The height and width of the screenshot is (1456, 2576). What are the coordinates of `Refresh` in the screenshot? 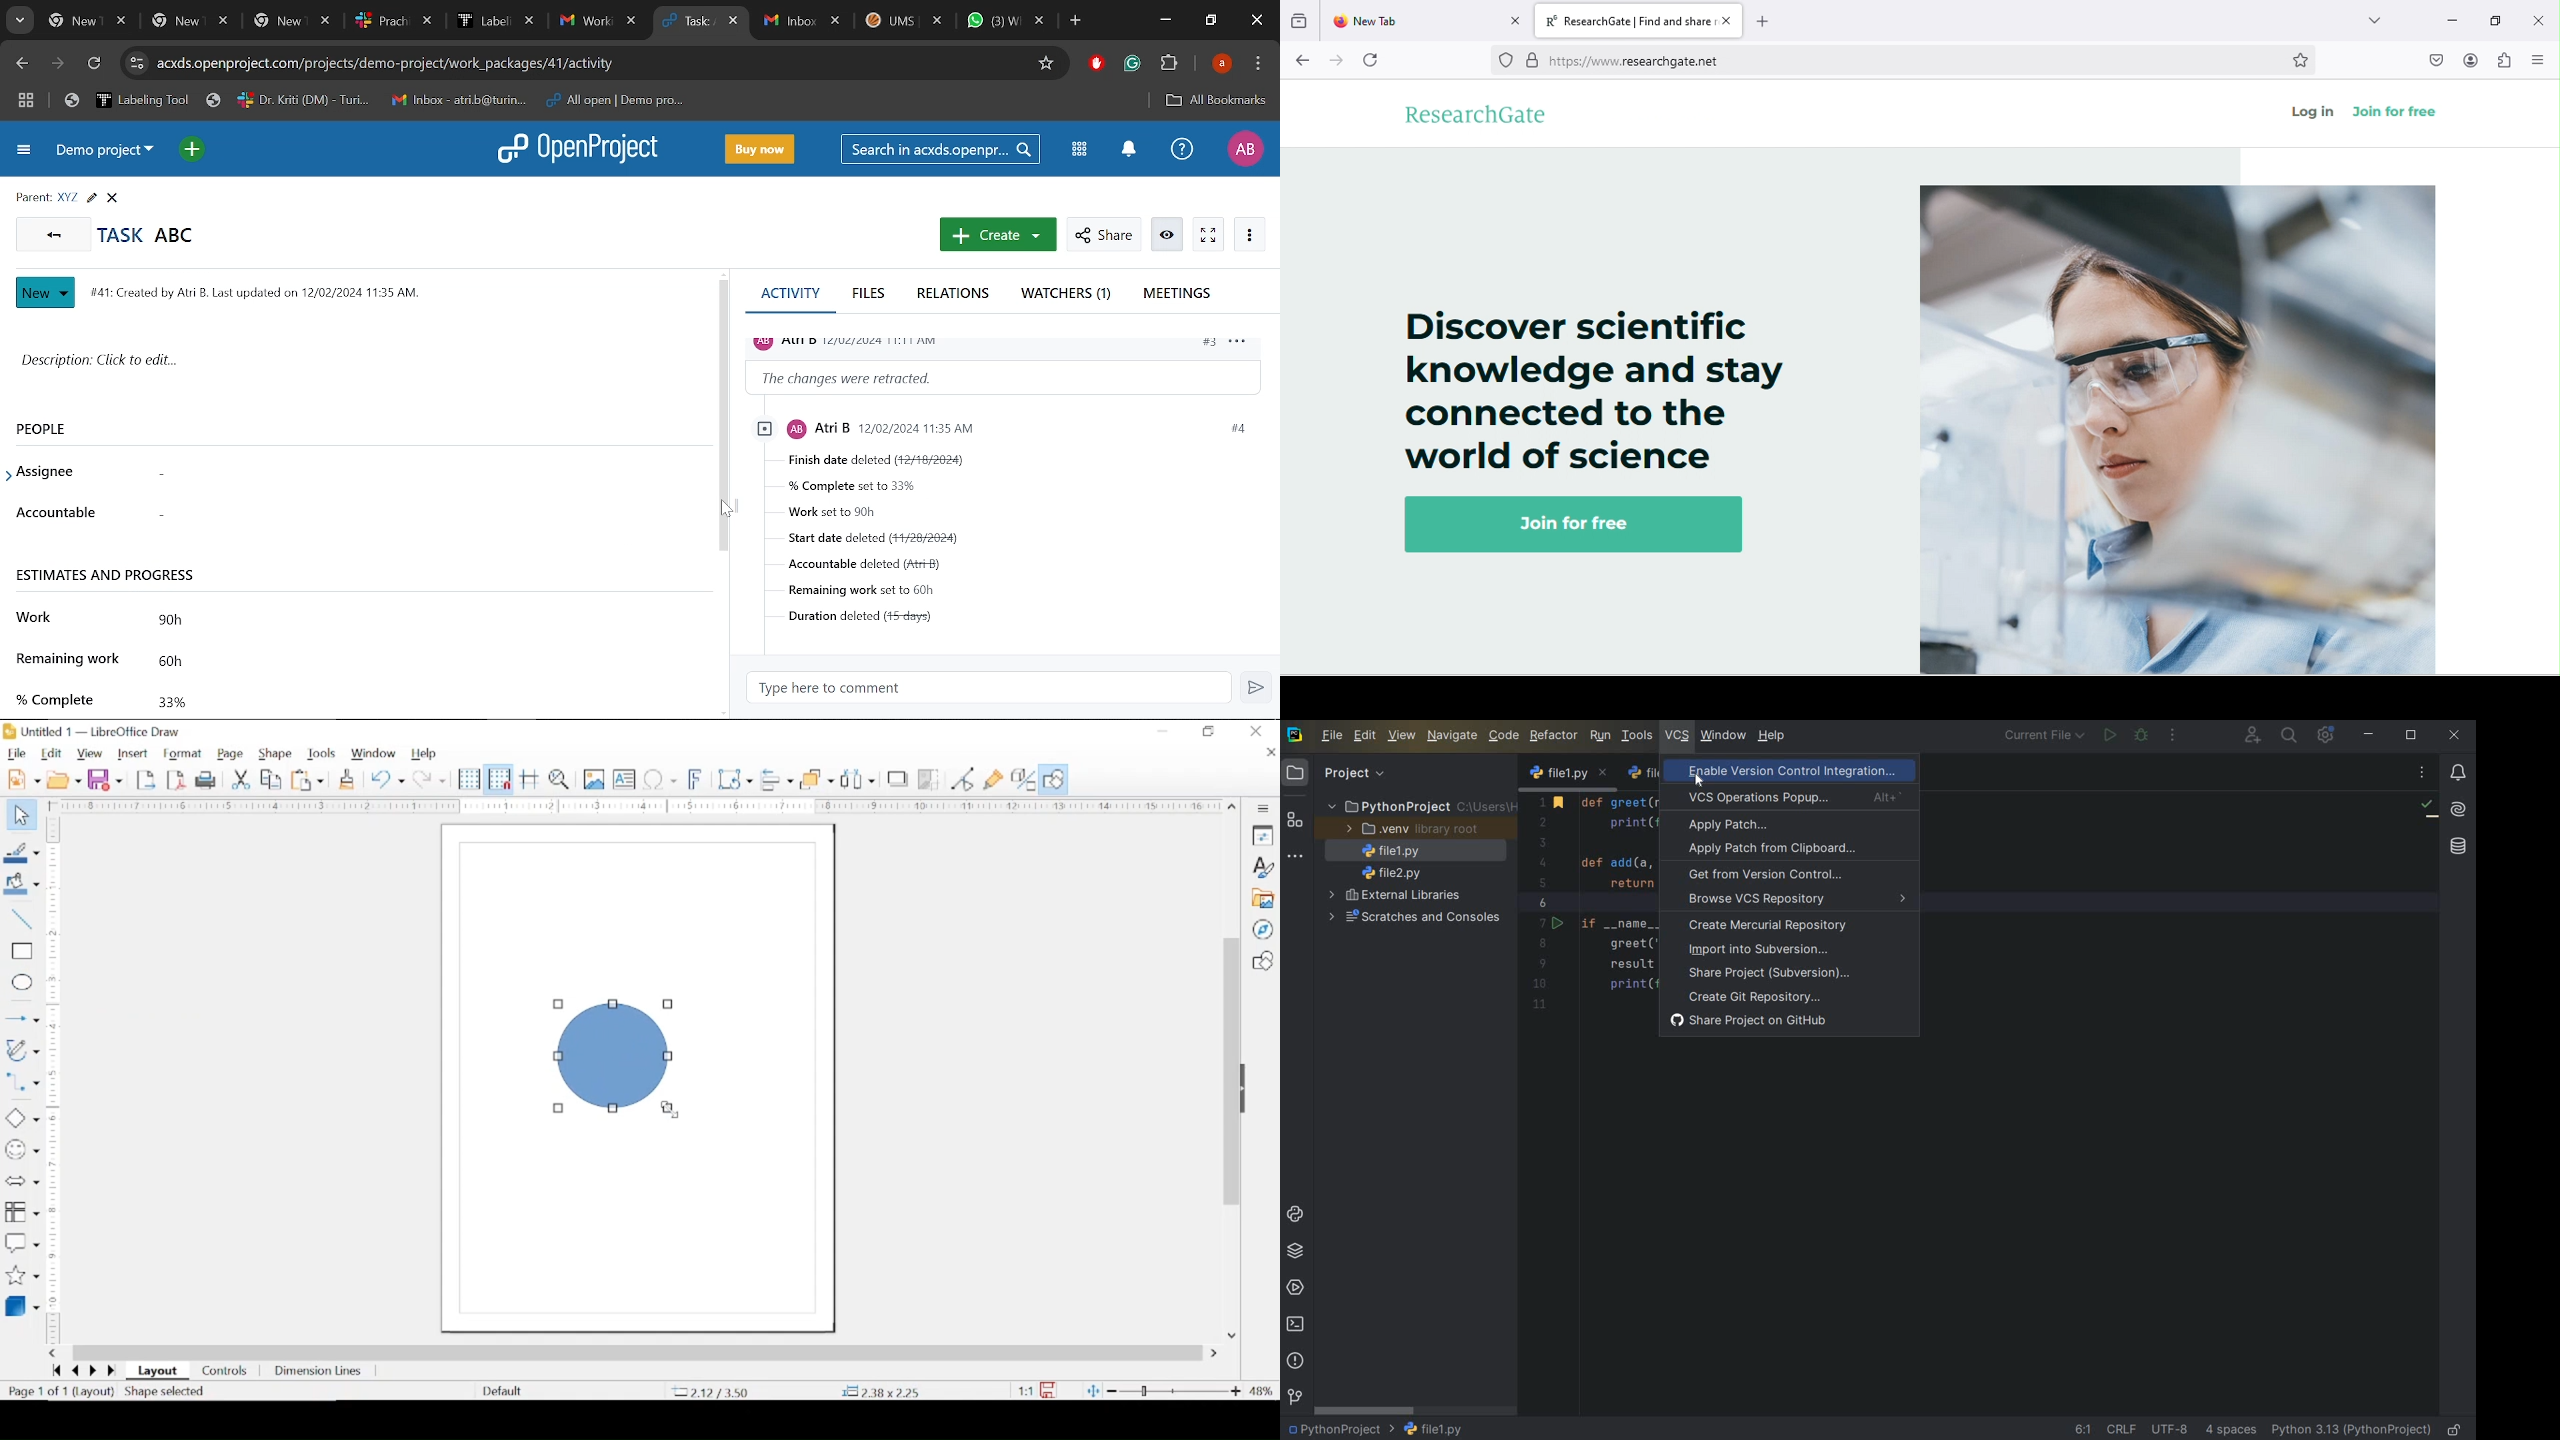 It's located at (95, 66).